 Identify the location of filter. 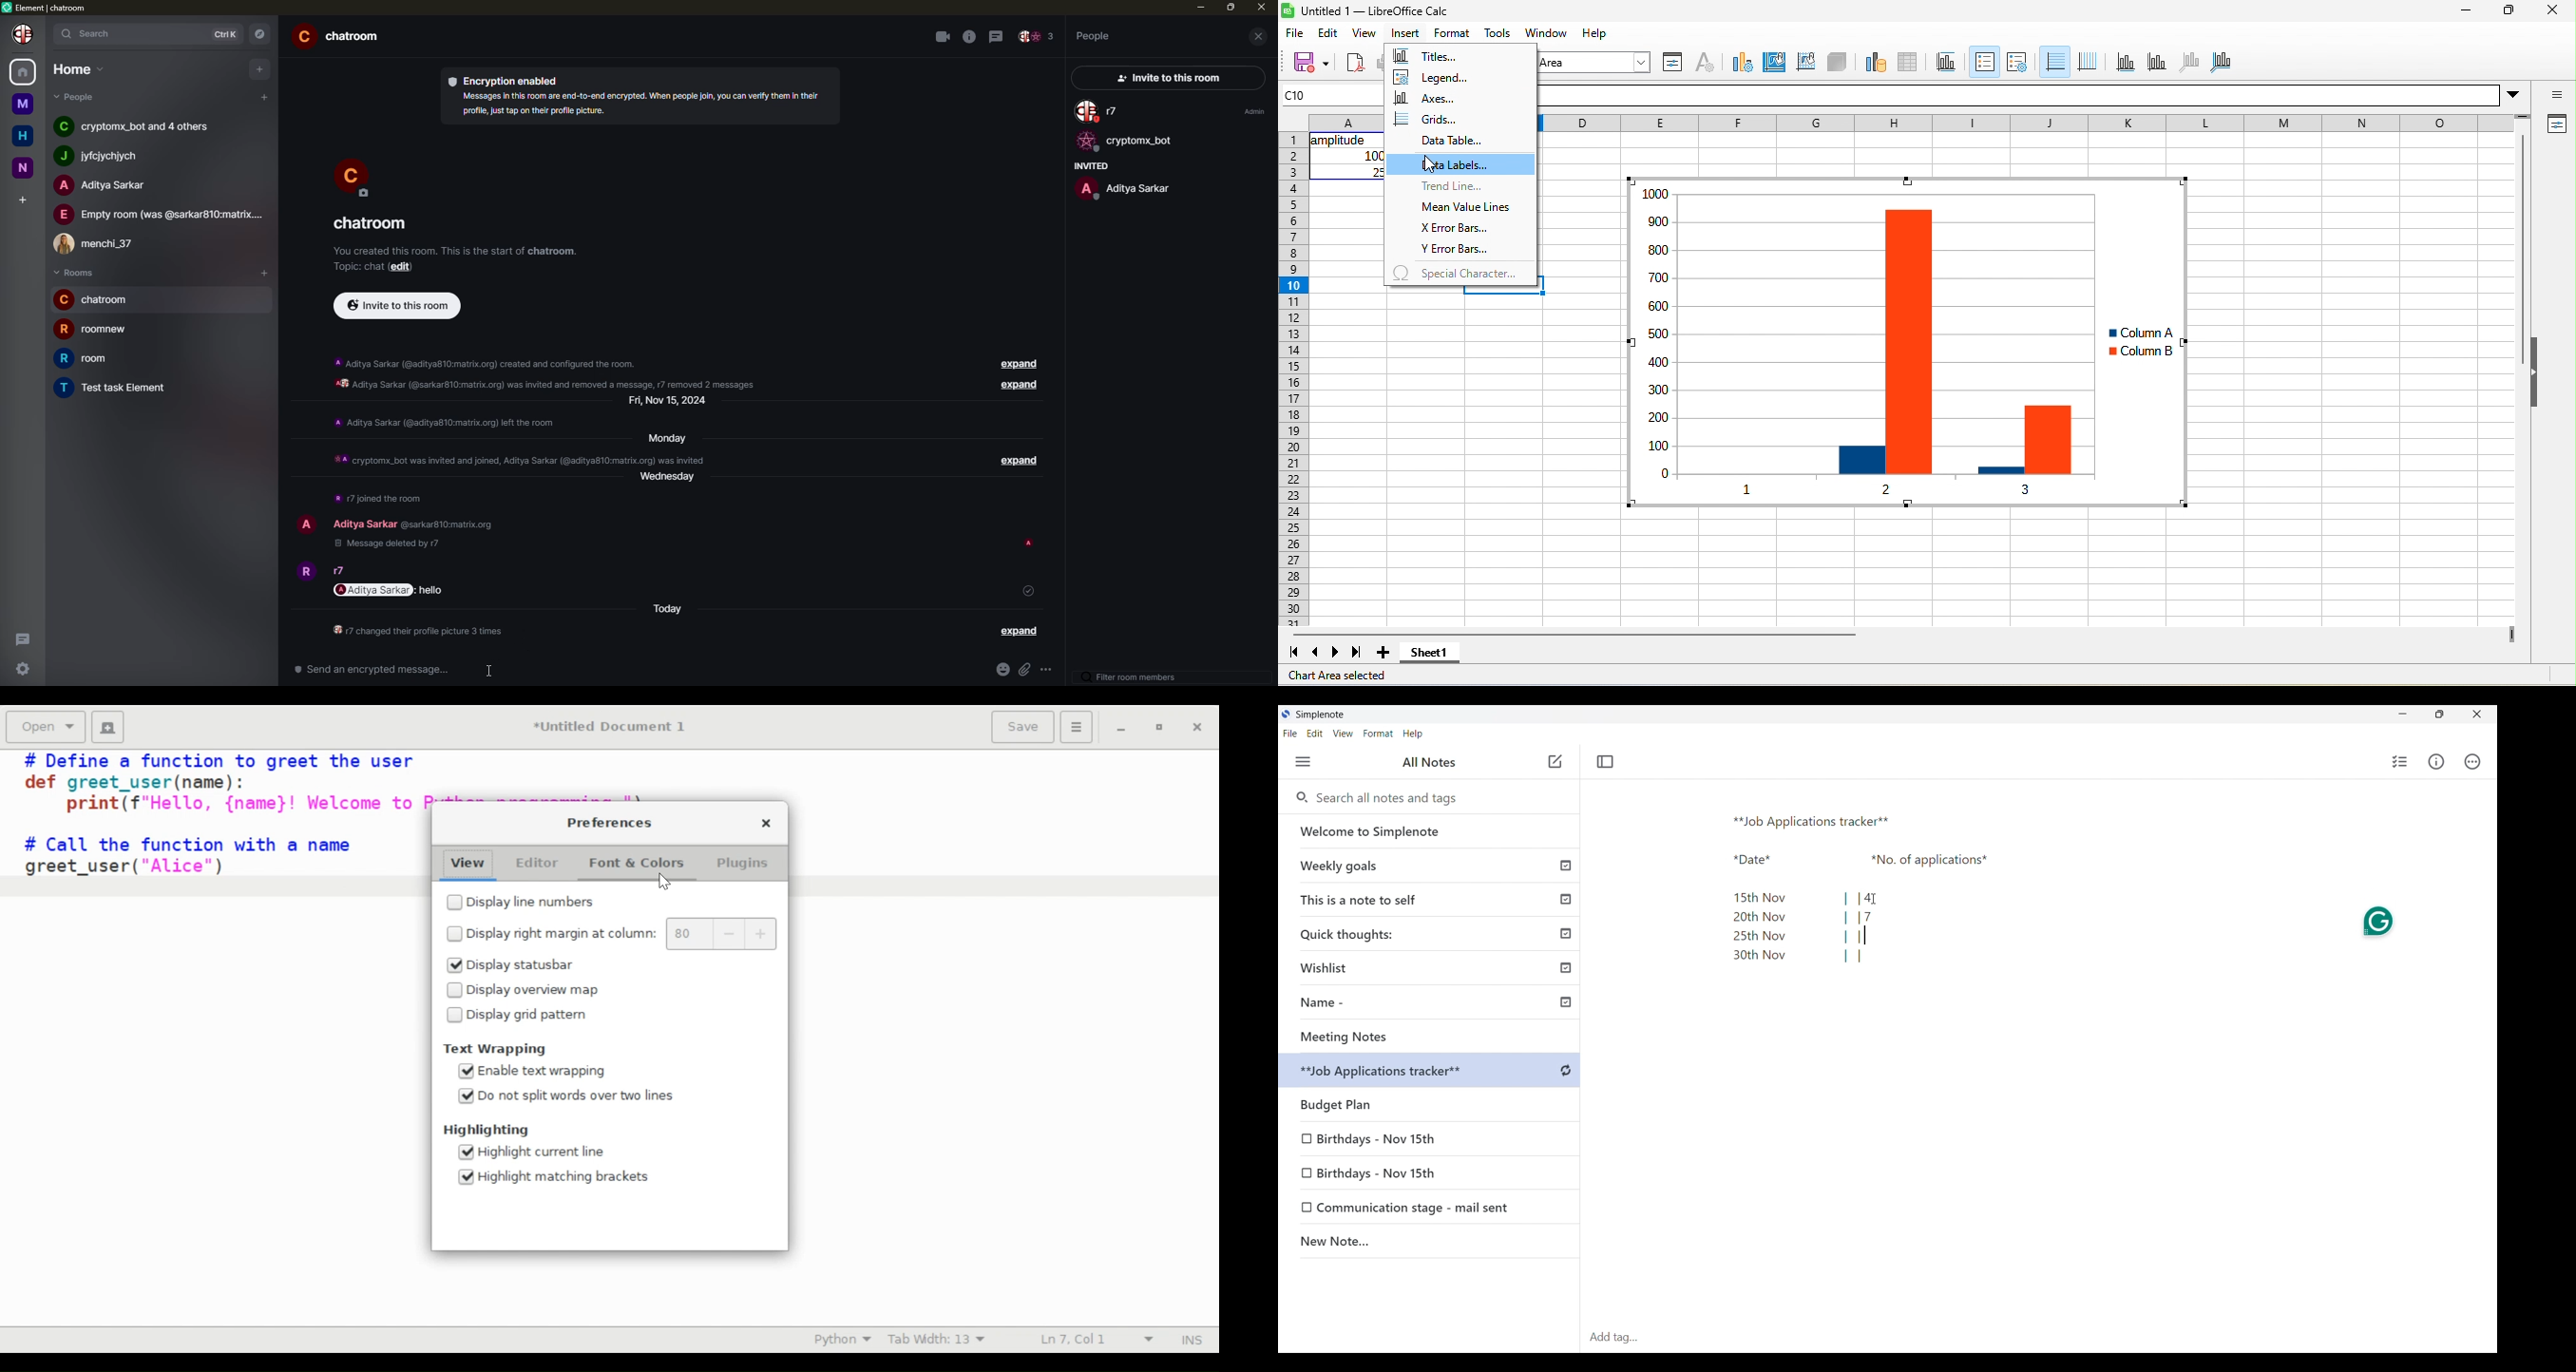
(1133, 678).